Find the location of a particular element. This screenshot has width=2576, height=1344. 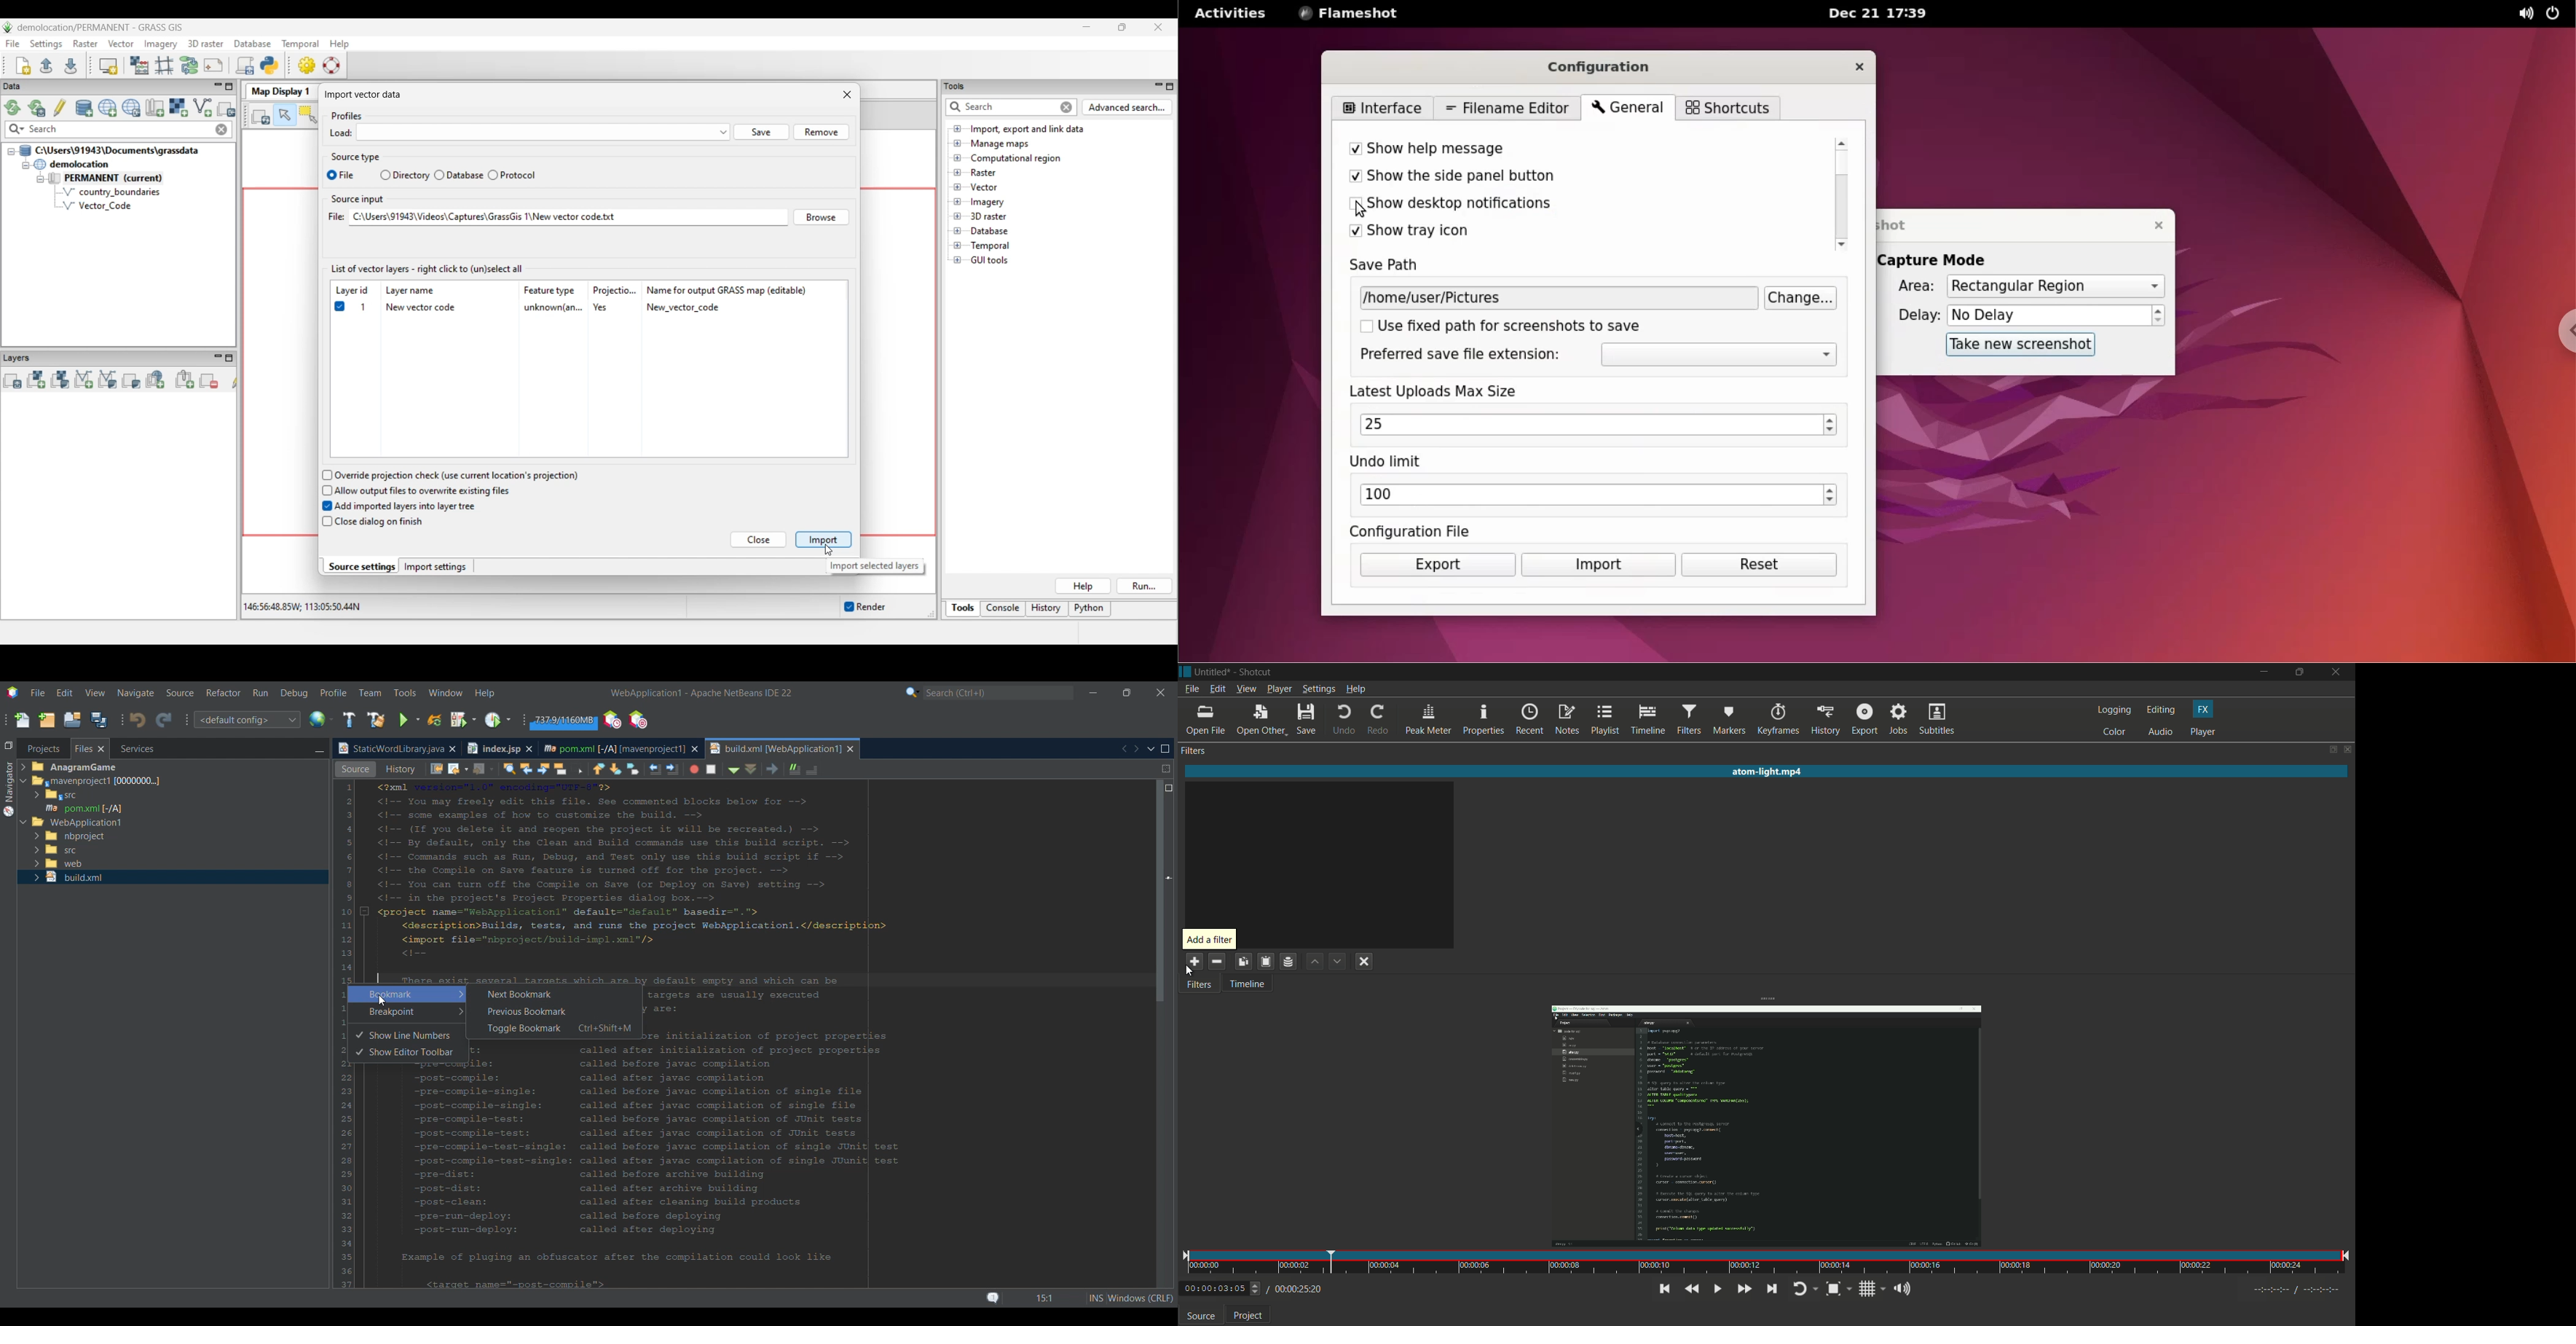

opened file is located at coordinates (1764, 1124).